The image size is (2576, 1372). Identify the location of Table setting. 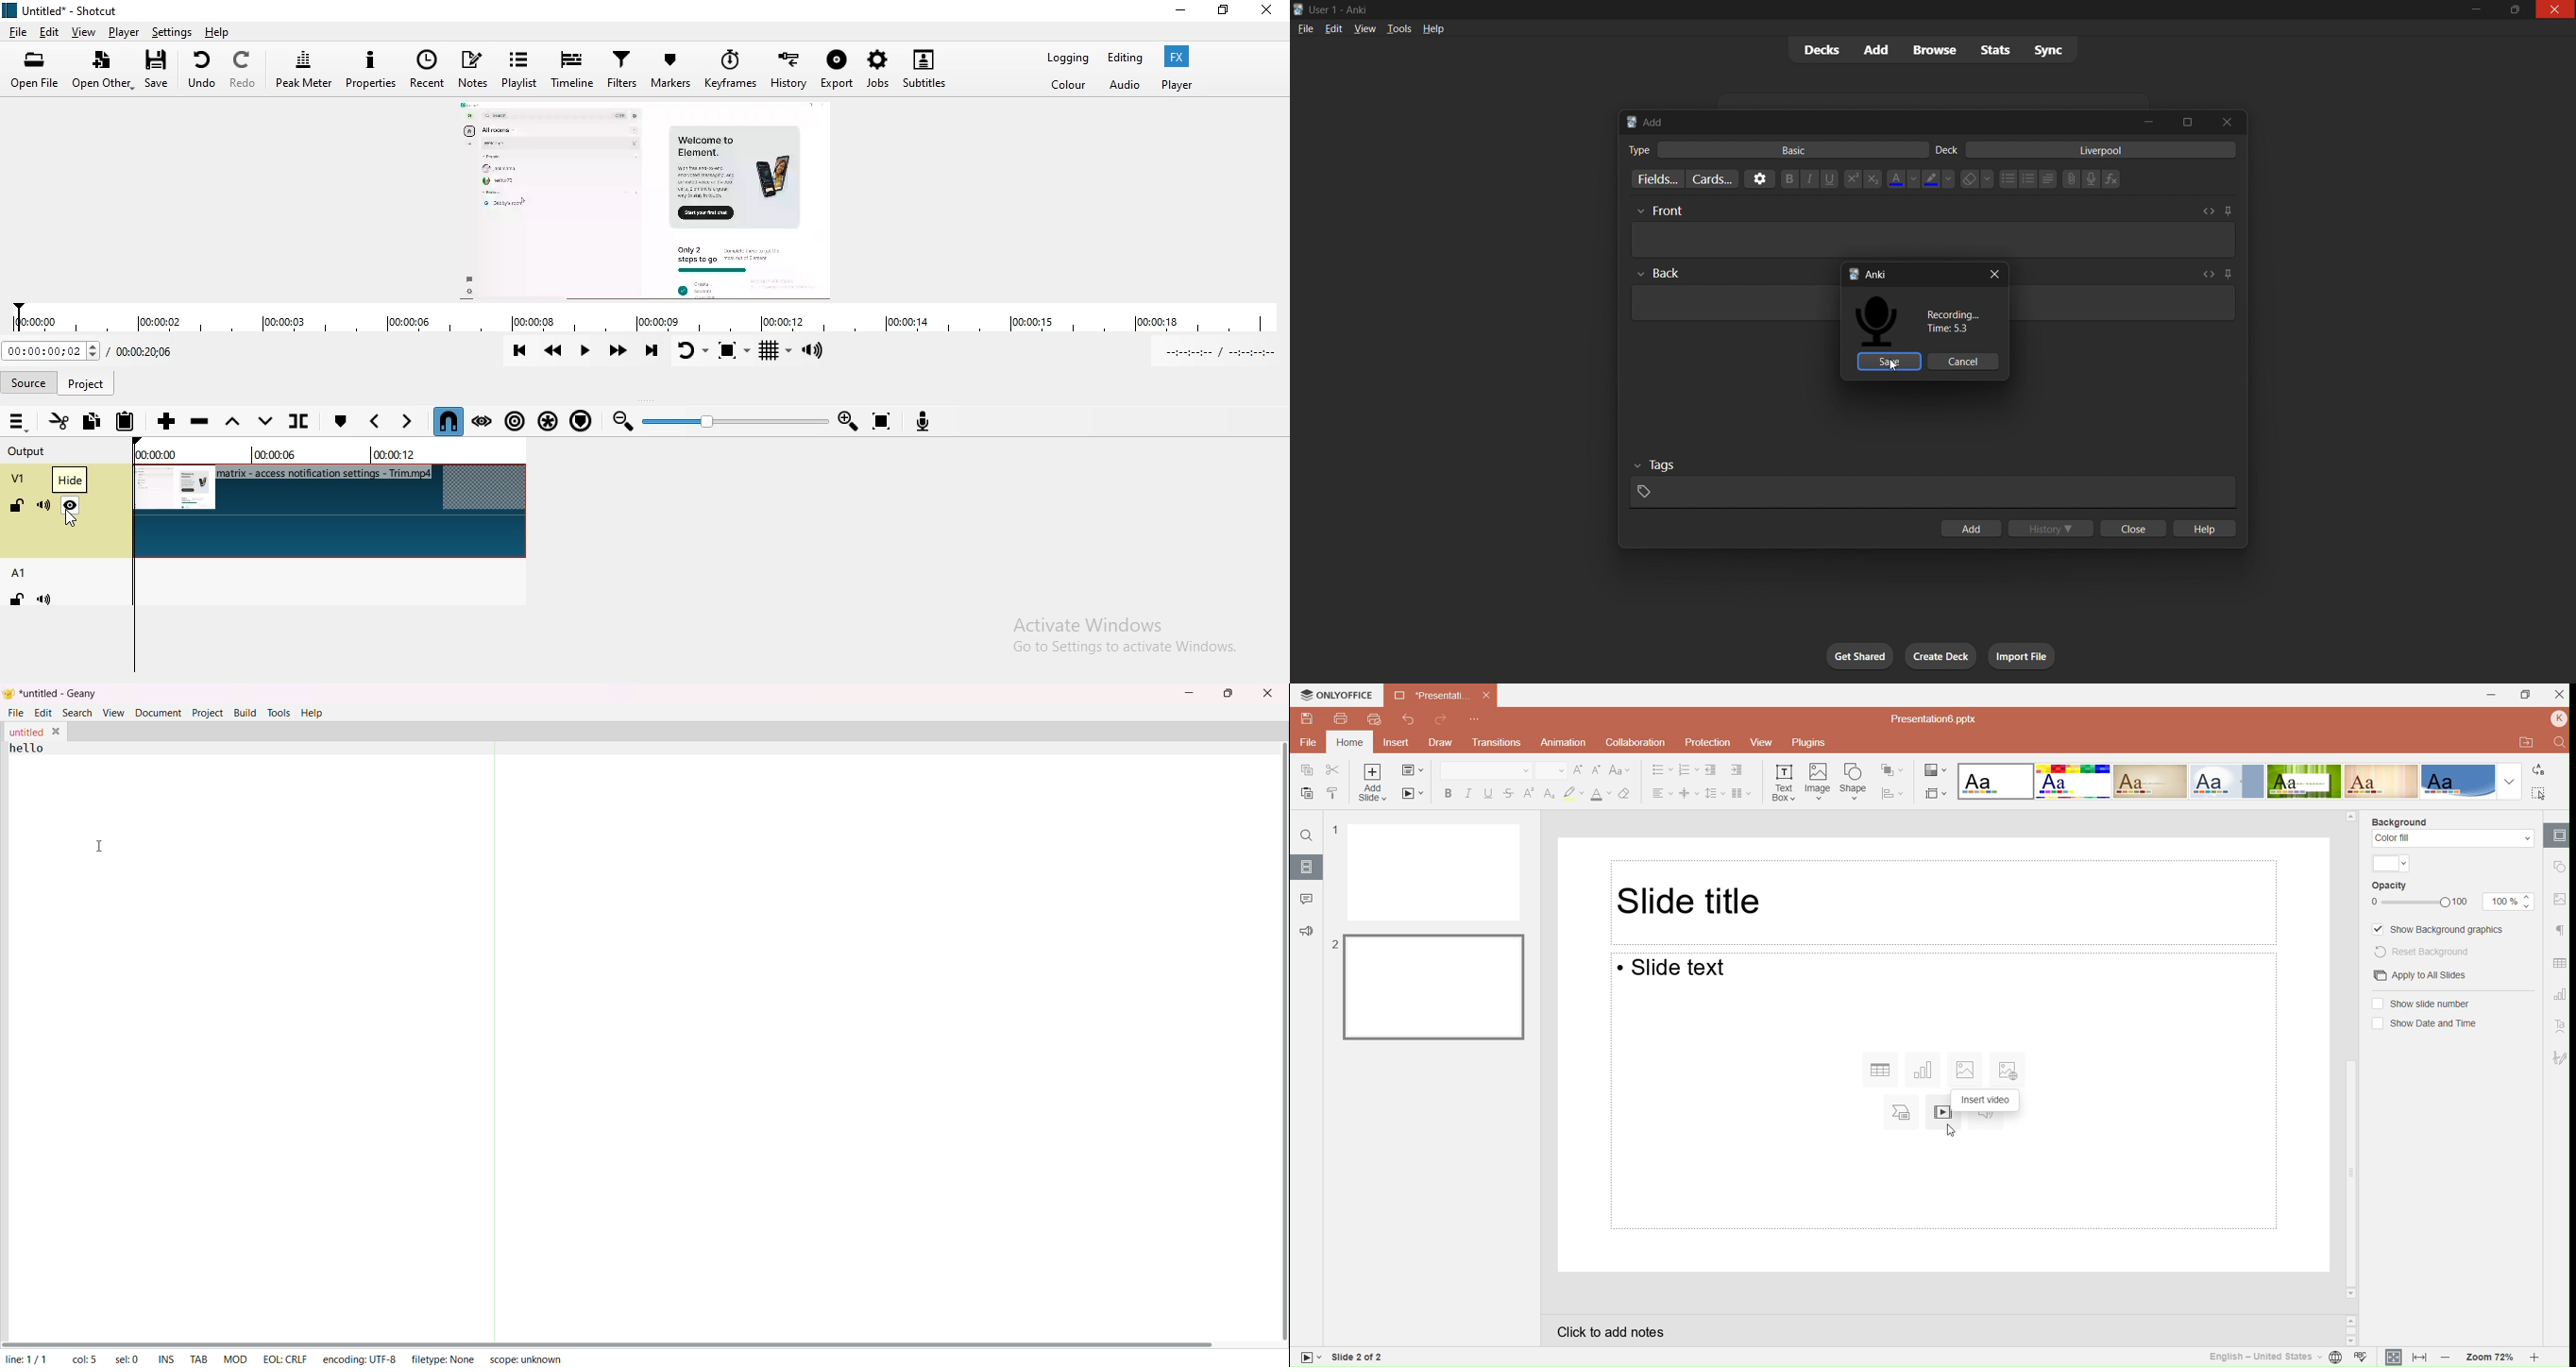
(2558, 962).